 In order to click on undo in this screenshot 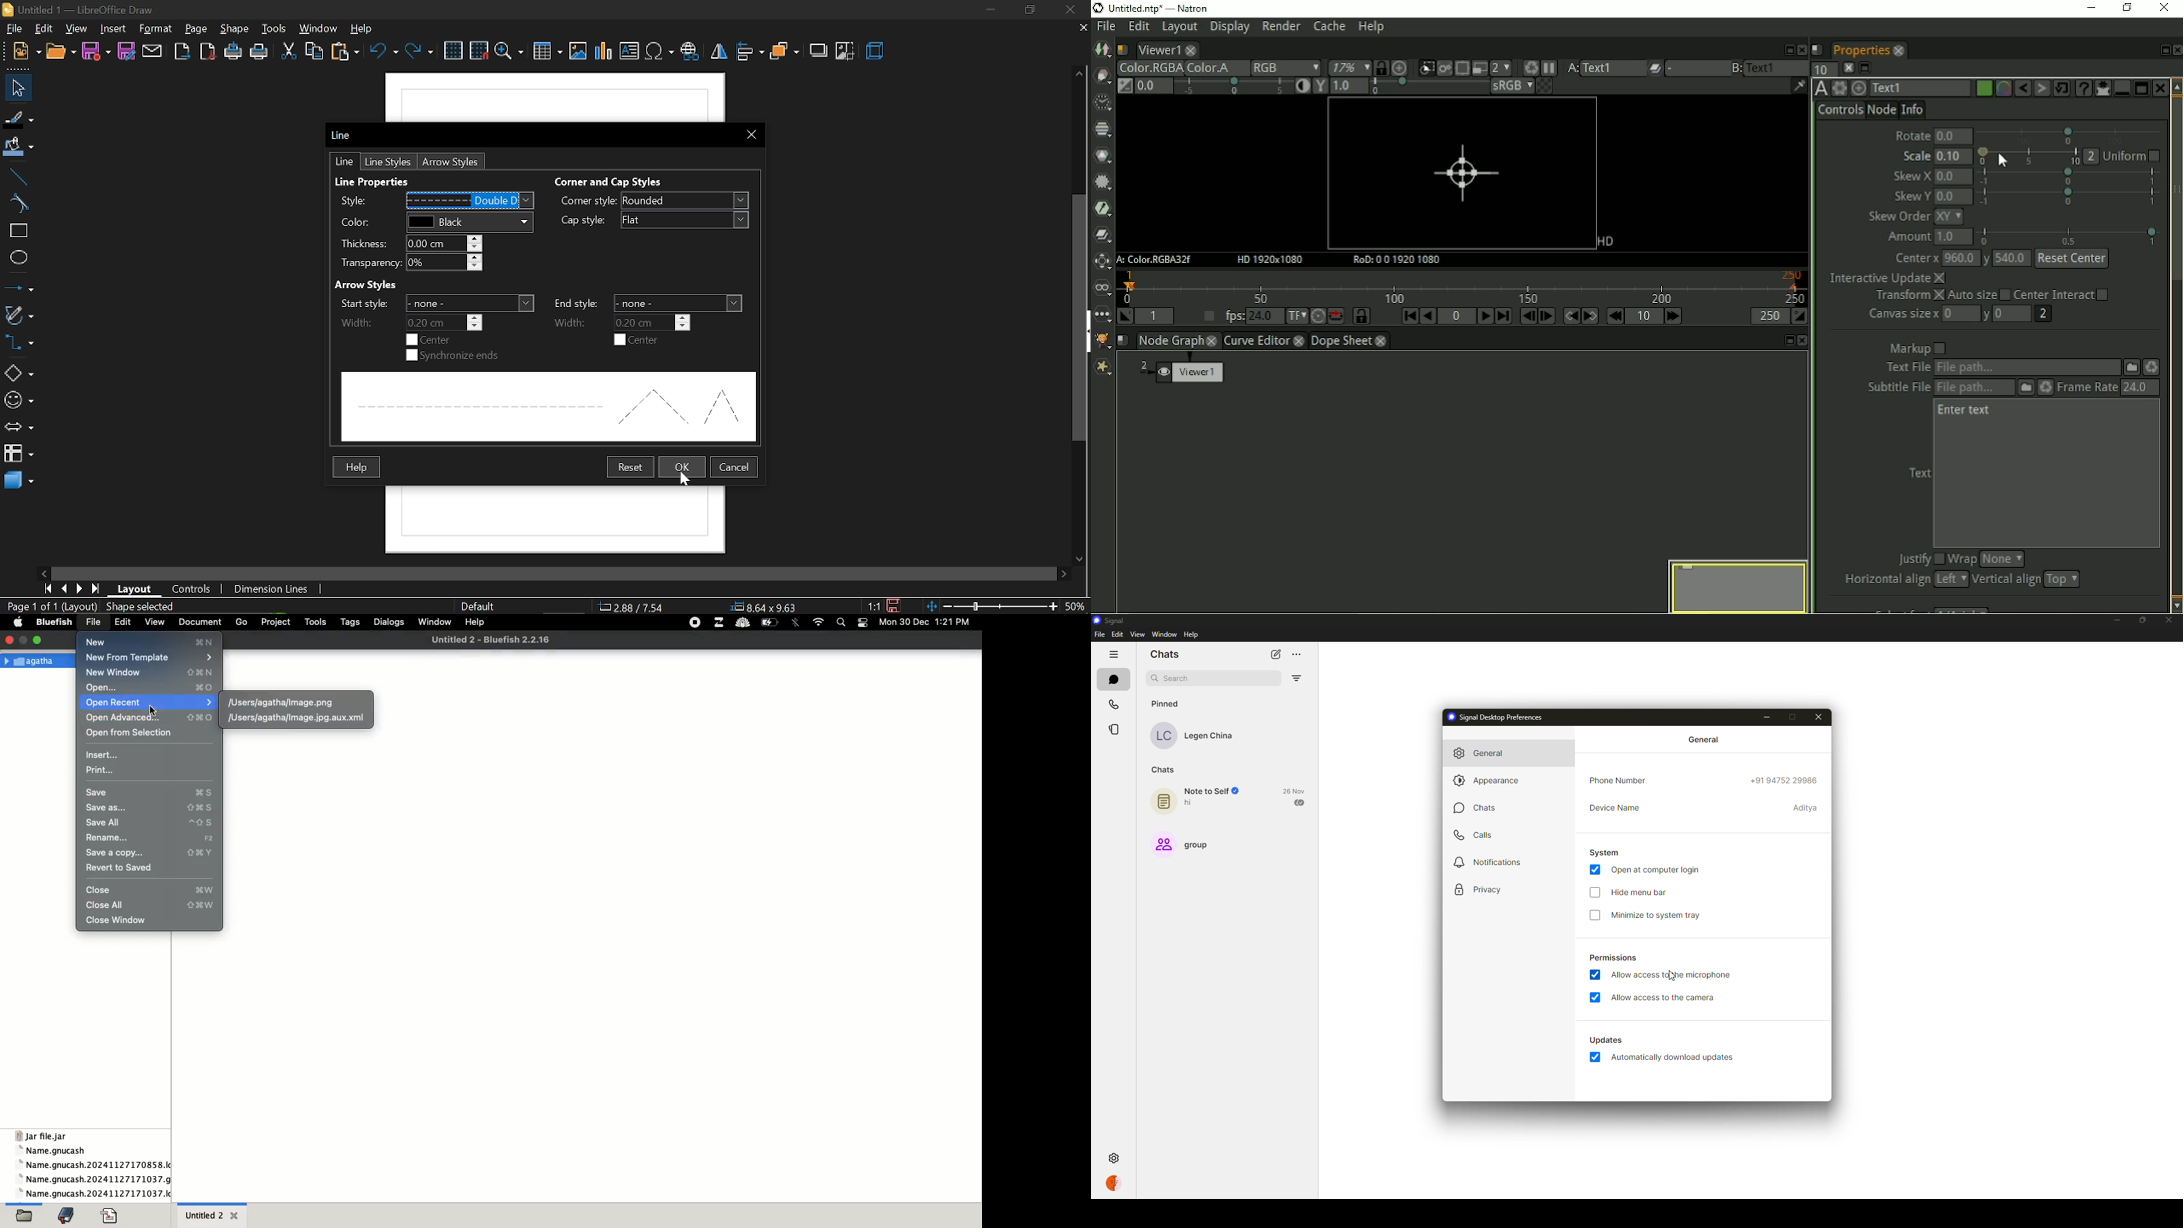, I will do `click(384, 52)`.